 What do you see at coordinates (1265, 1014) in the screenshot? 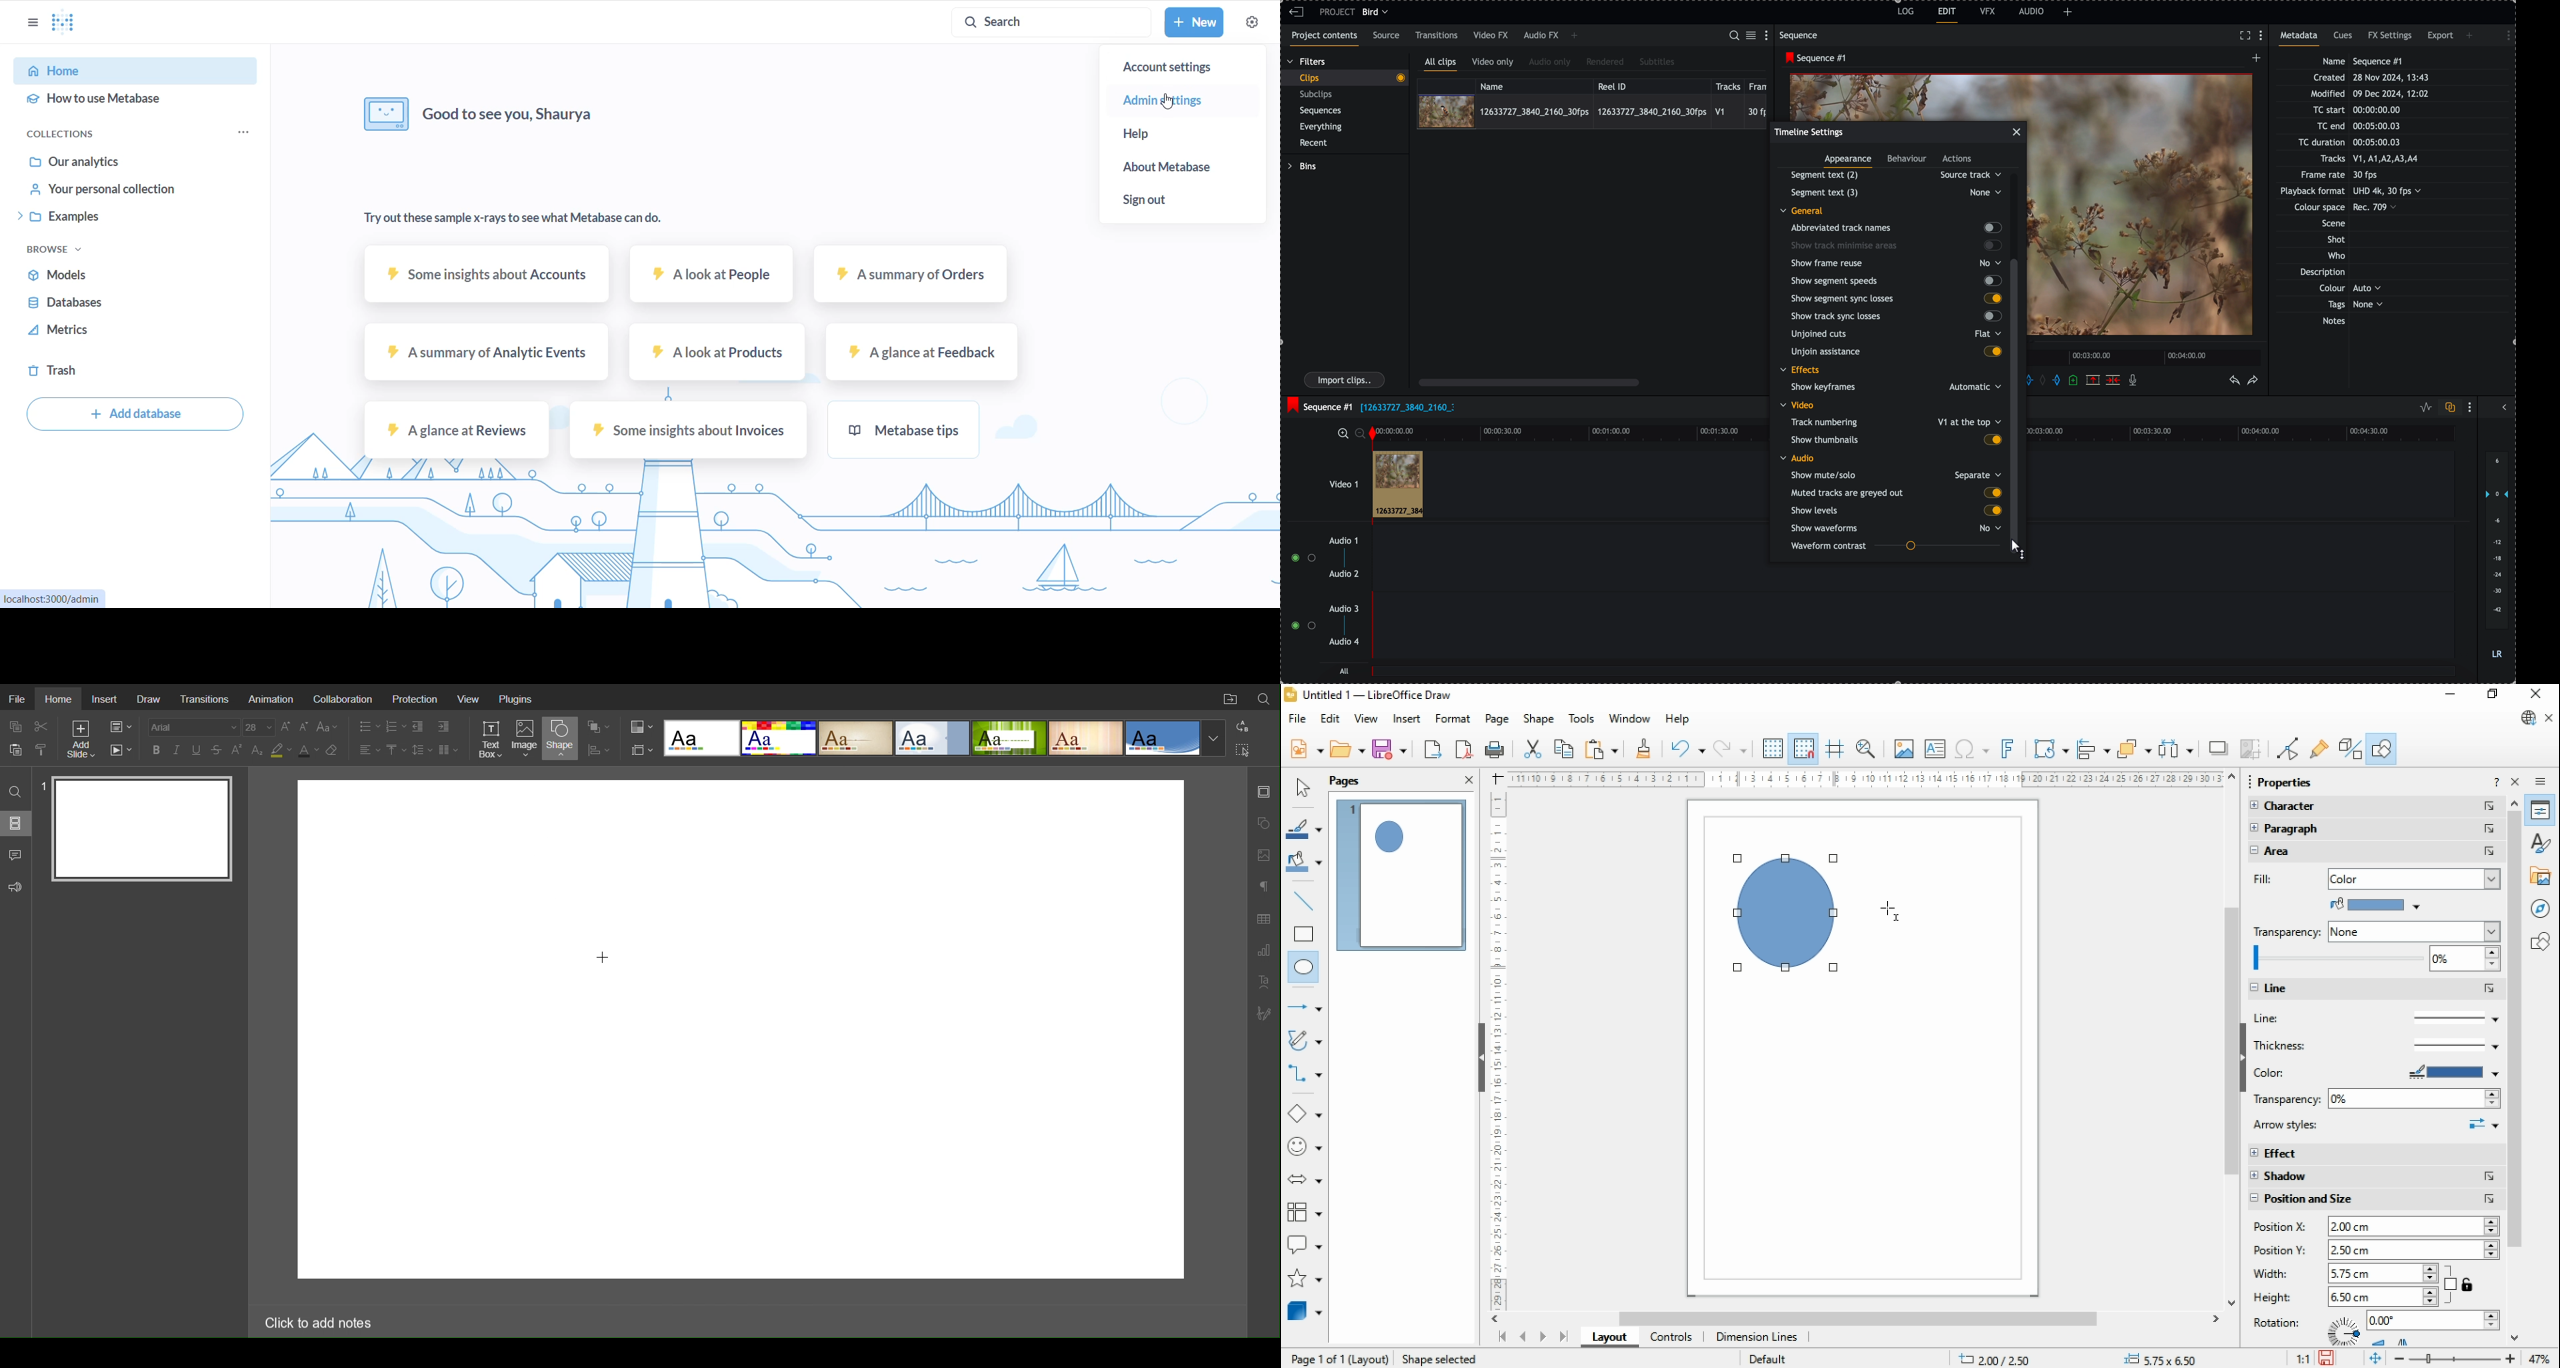
I see `Signature ` at bounding box center [1265, 1014].